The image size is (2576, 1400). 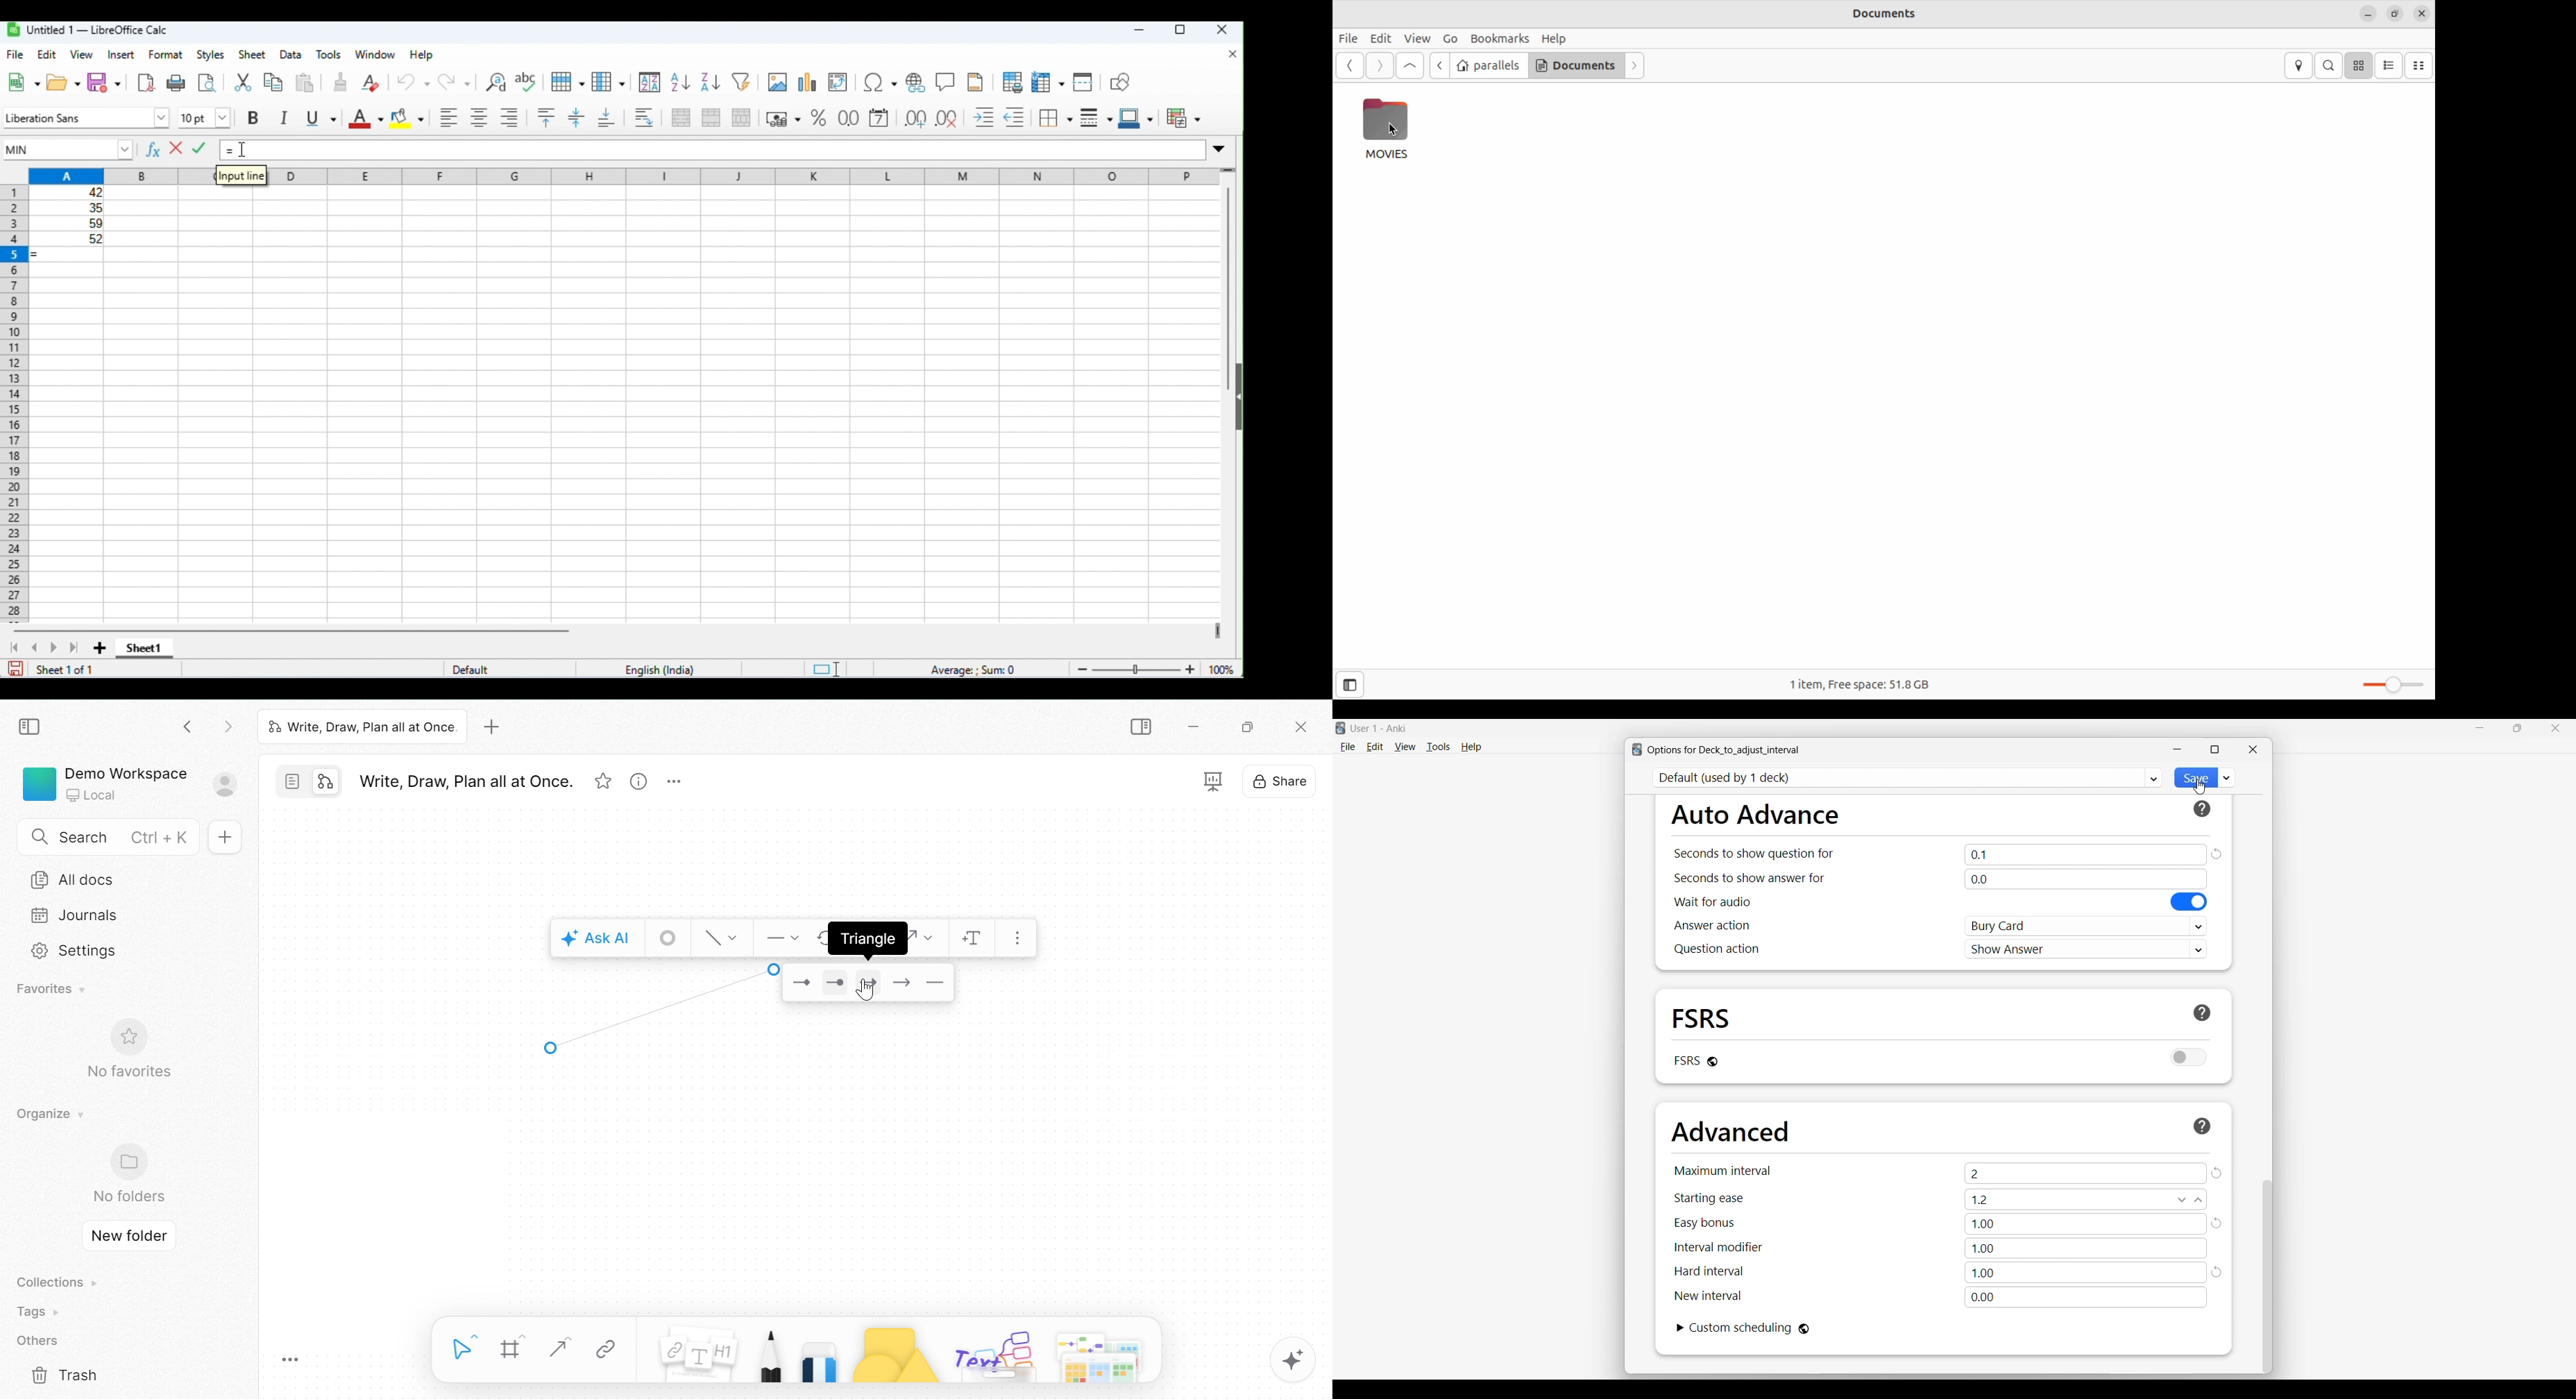 What do you see at coordinates (275, 82) in the screenshot?
I see `copy` at bounding box center [275, 82].